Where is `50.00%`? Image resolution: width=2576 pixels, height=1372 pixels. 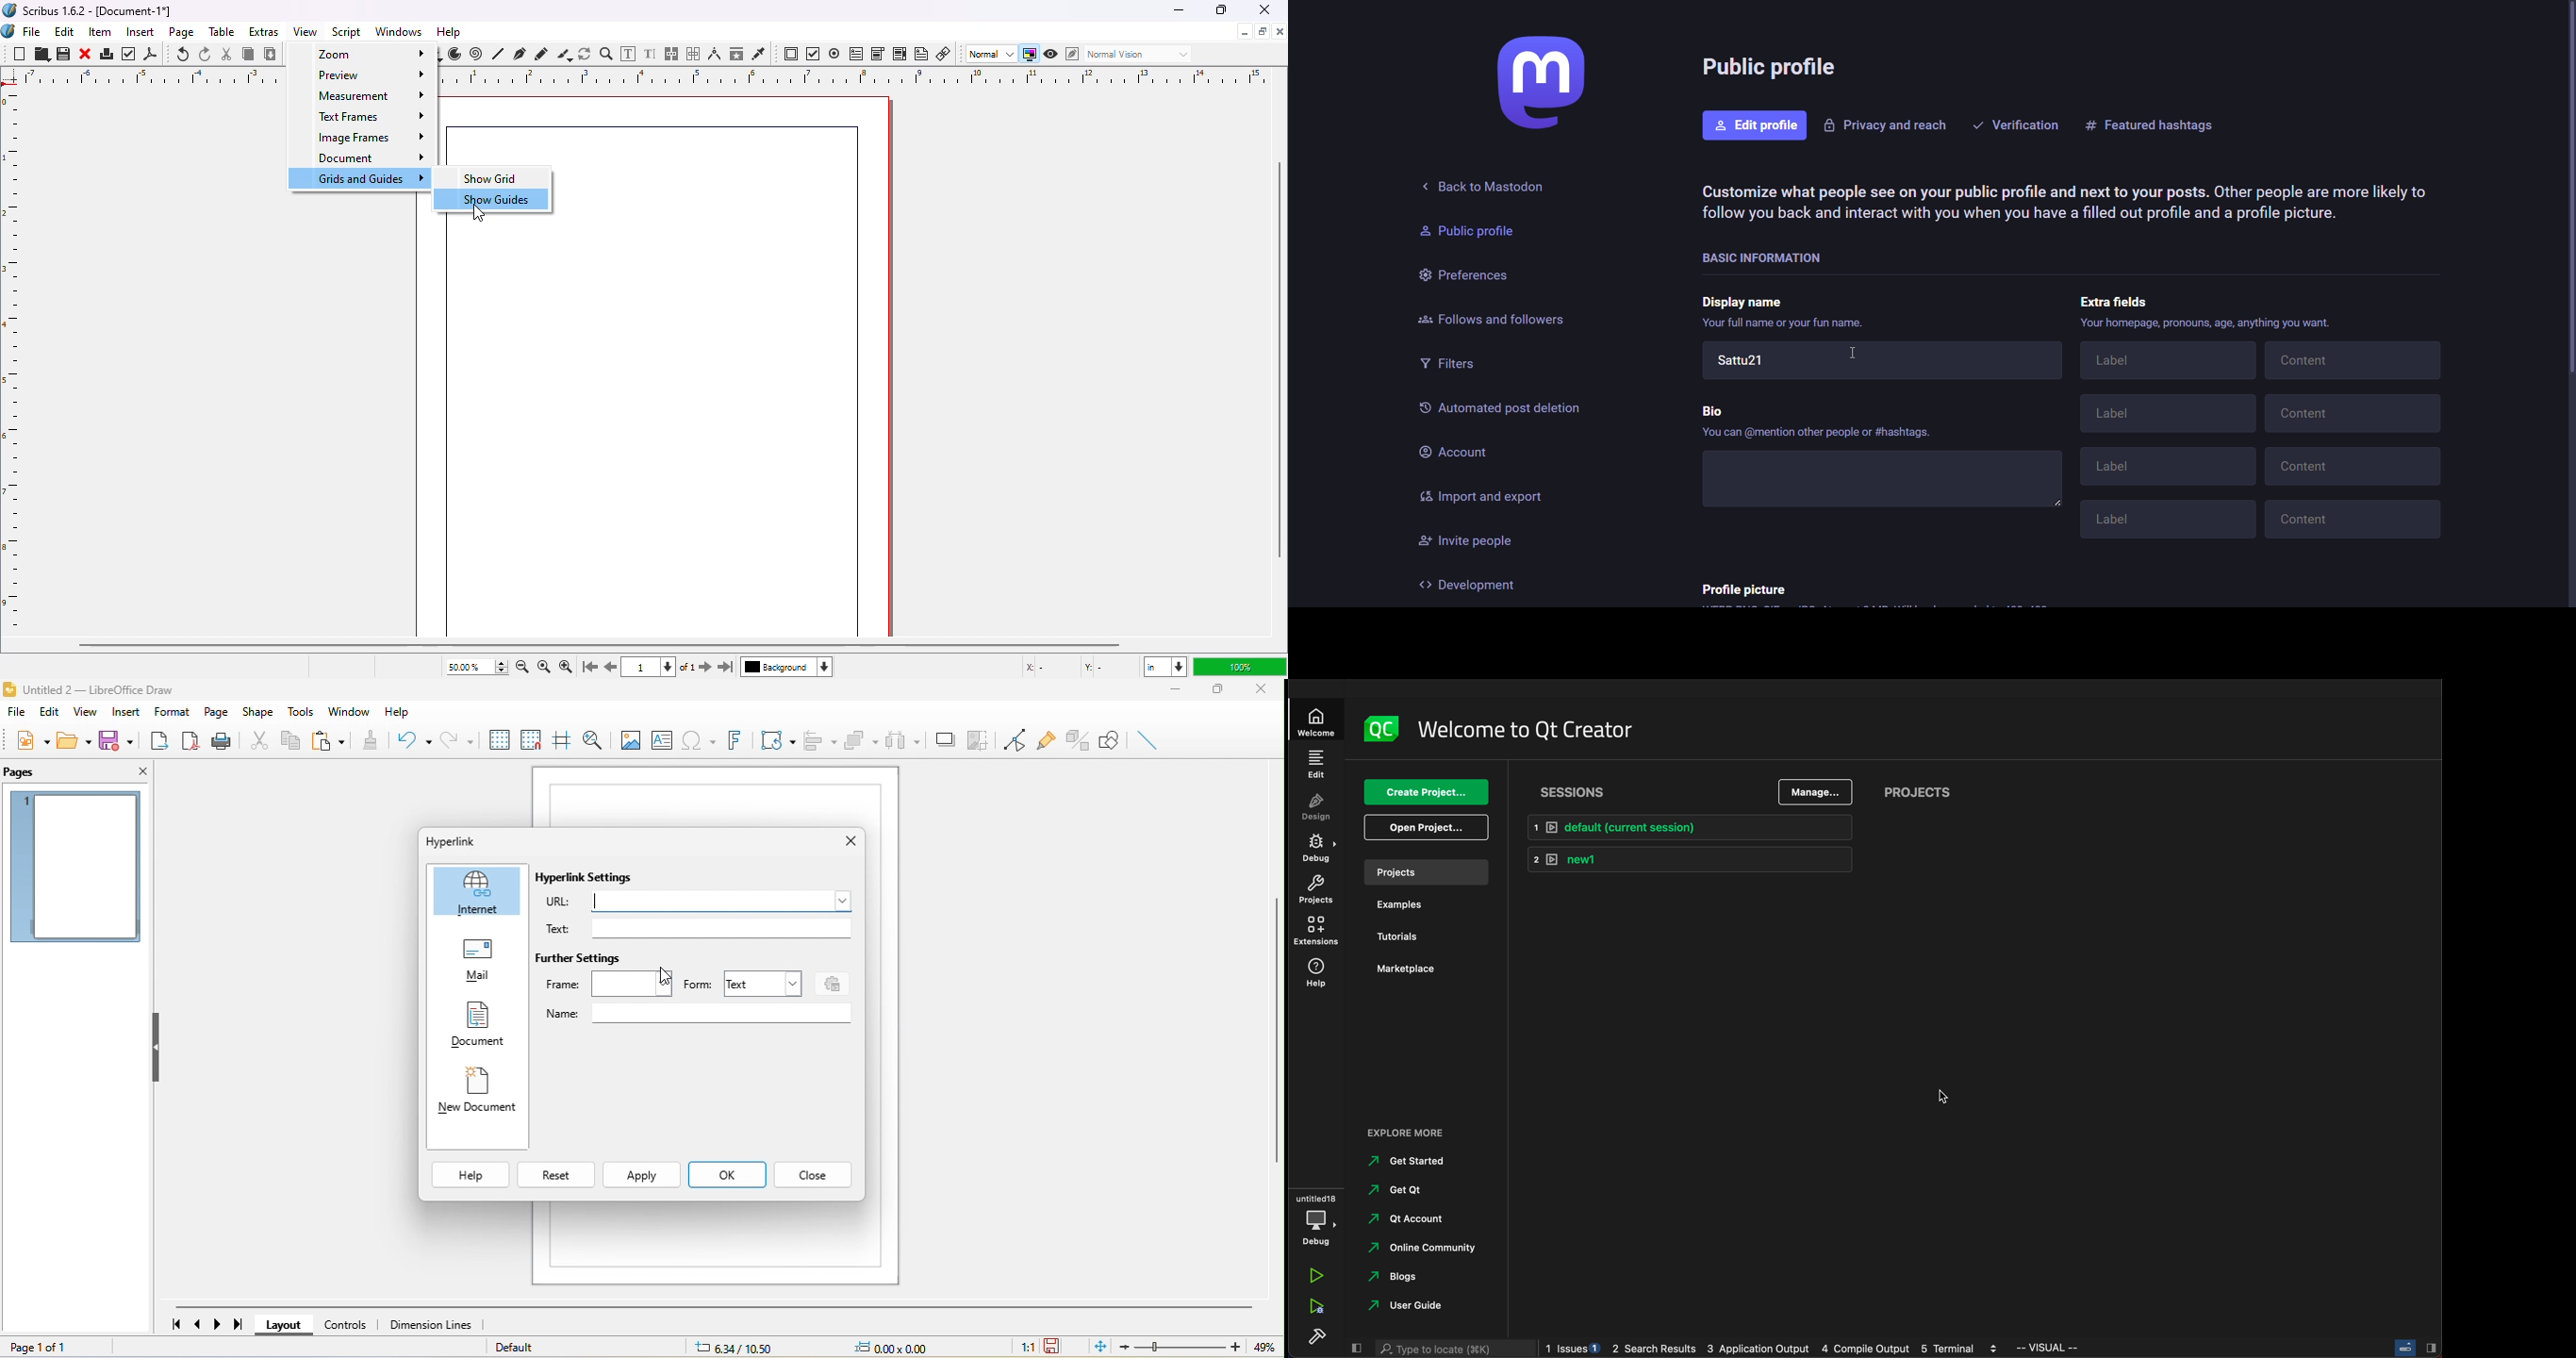 50.00% is located at coordinates (459, 667).